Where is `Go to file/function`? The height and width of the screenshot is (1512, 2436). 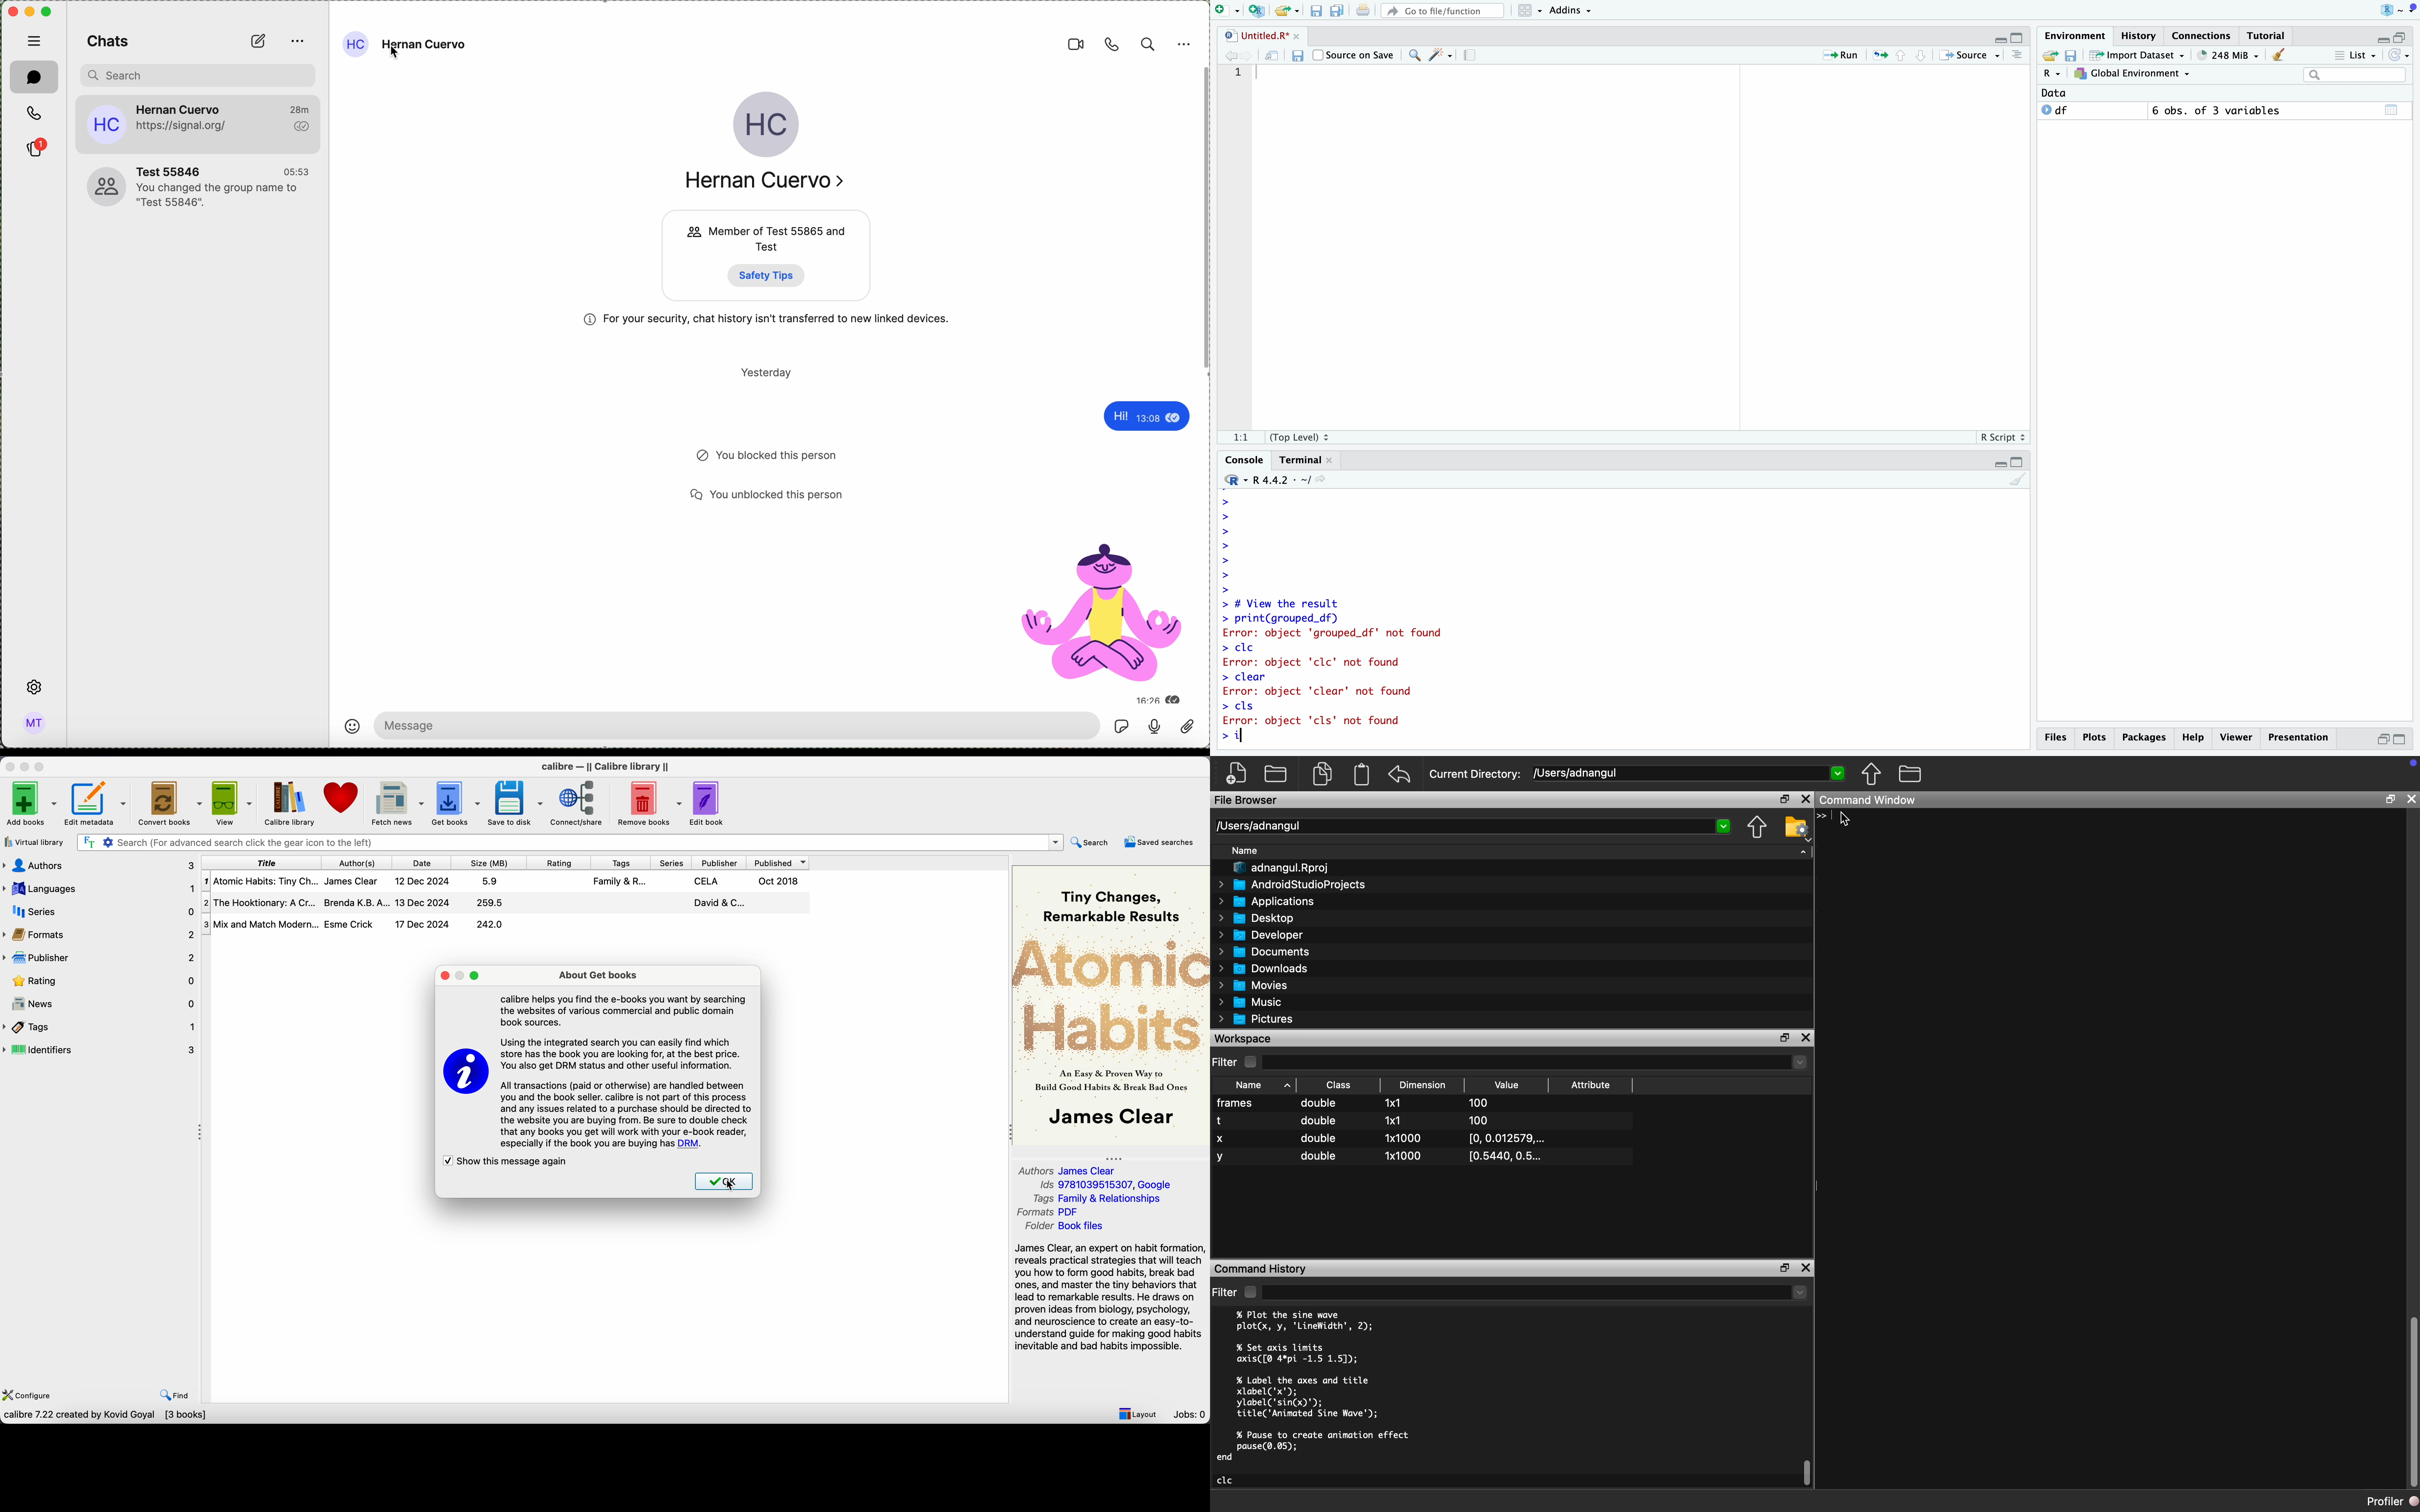
Go to file/function is located at coordinates (1441, 11).